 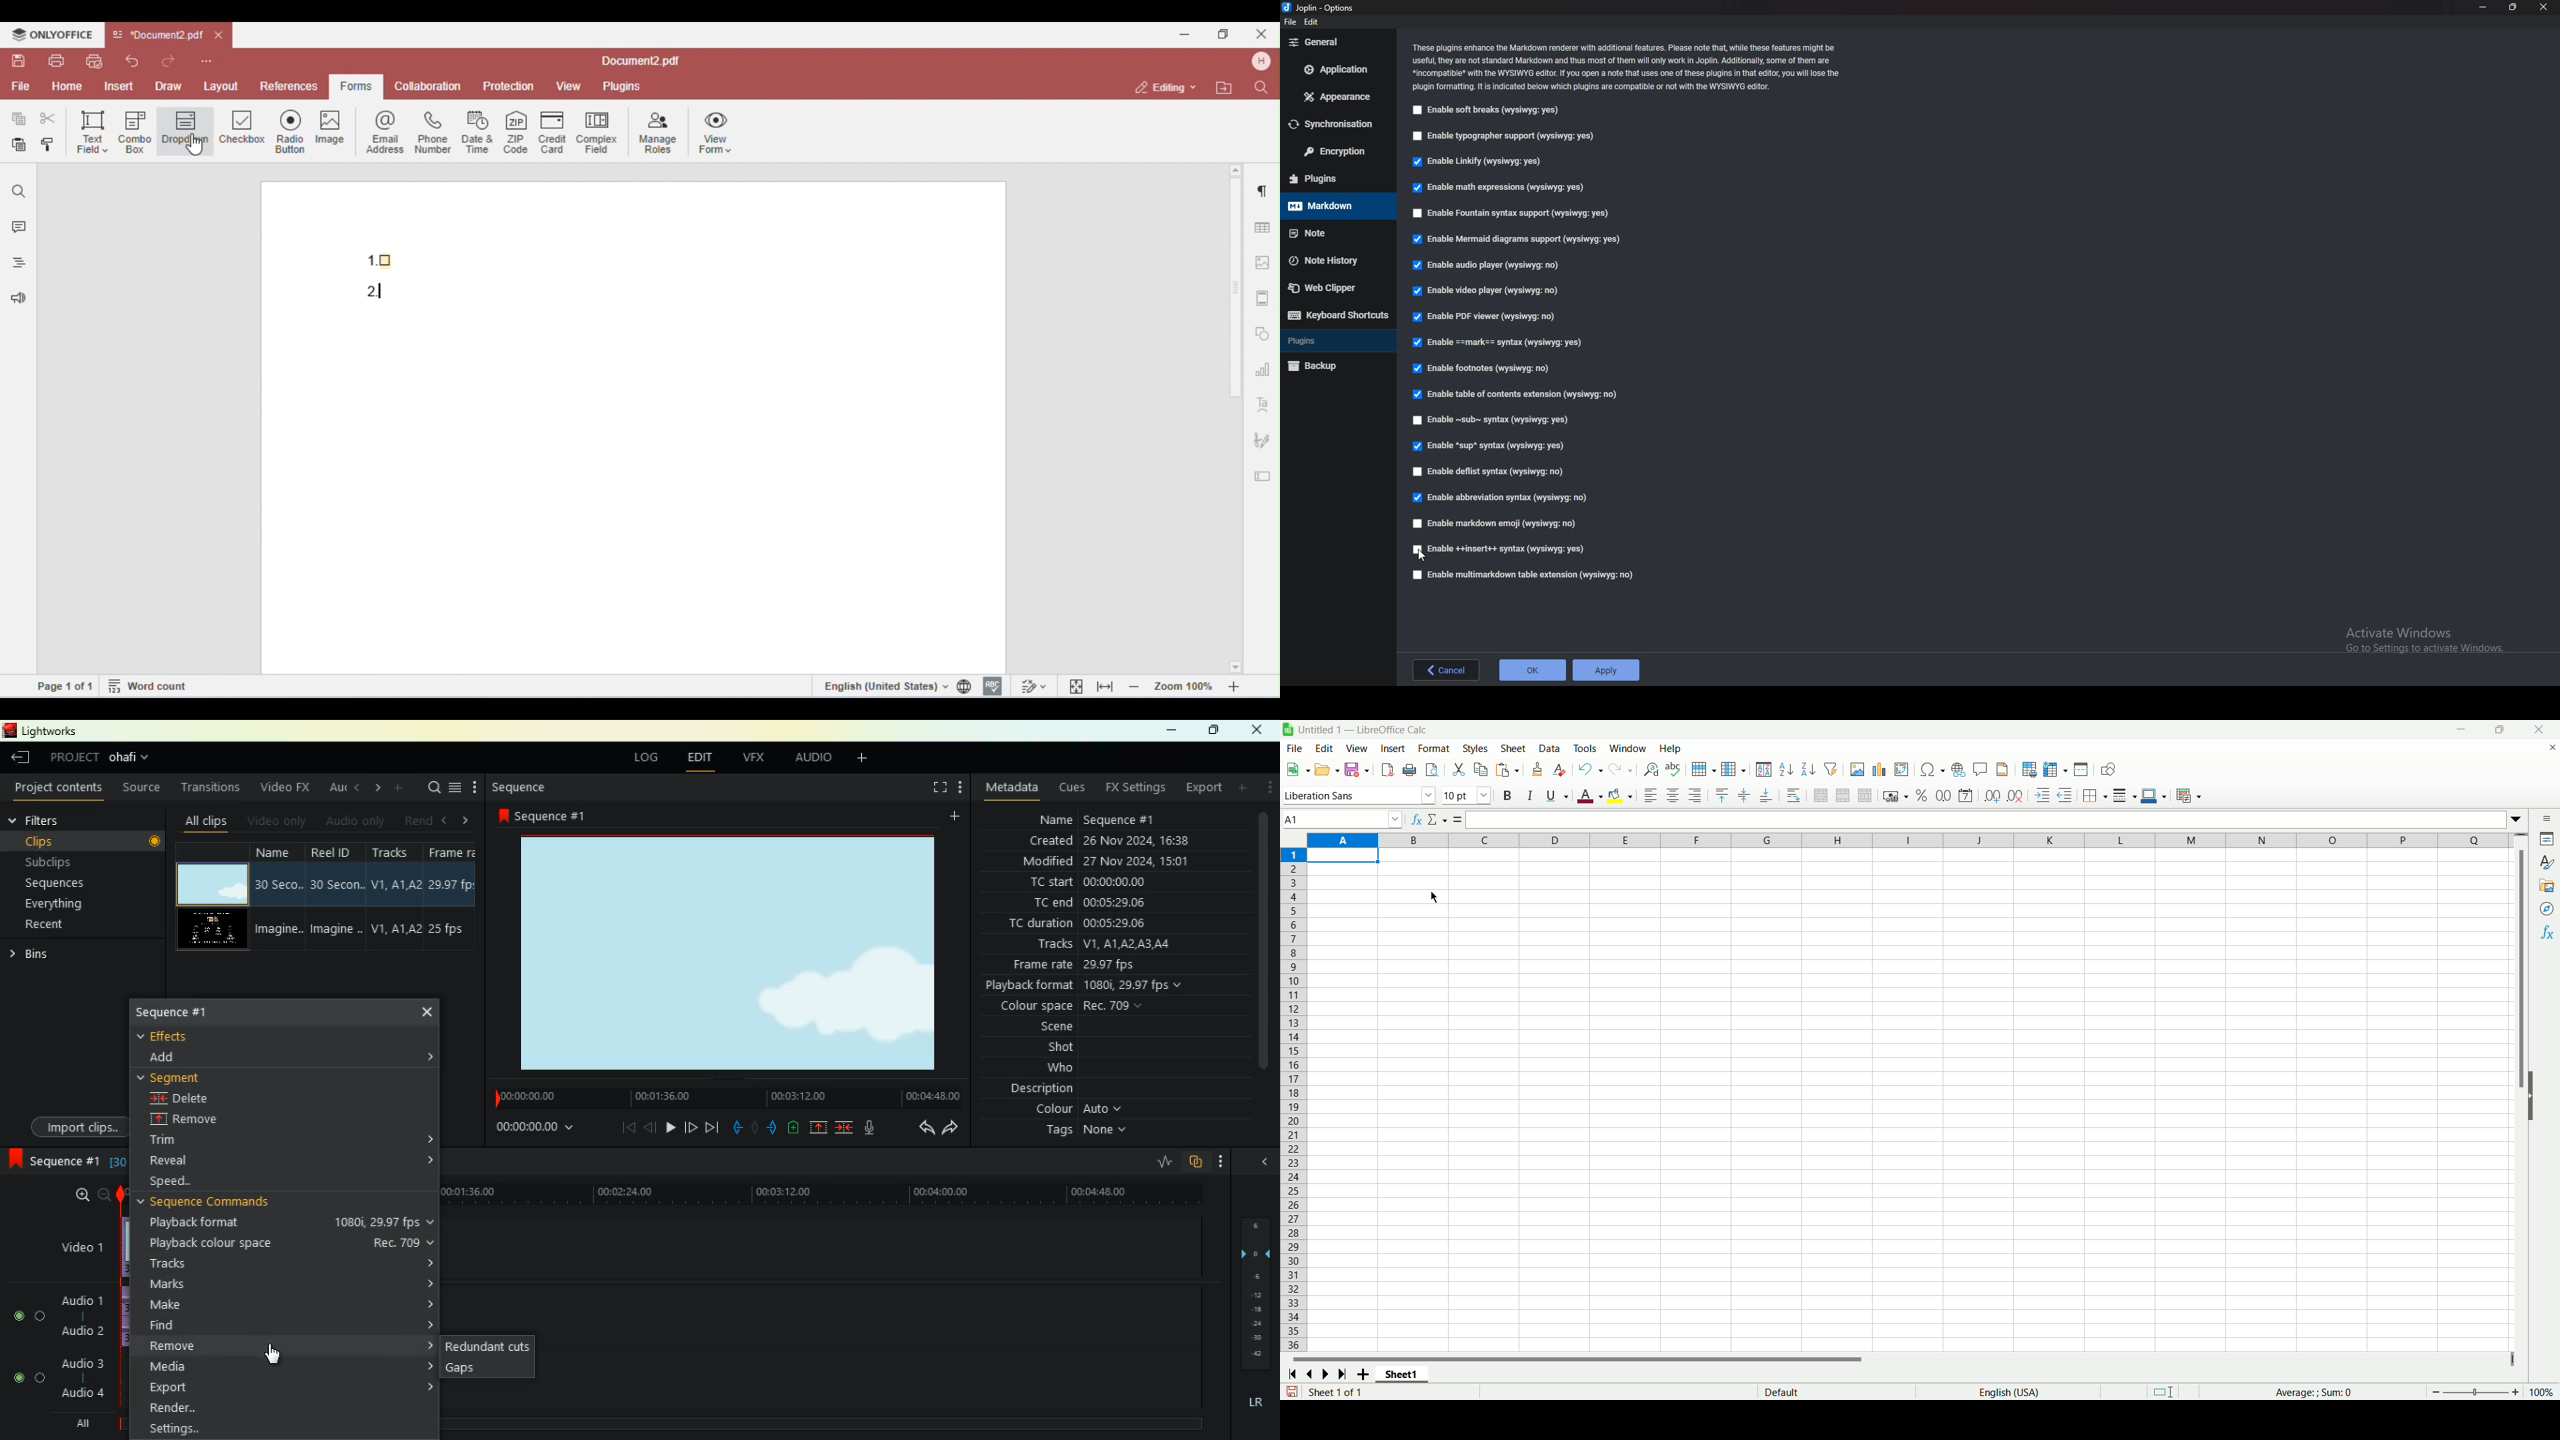 I want to click on toggle, so click(x=40, y=1378).